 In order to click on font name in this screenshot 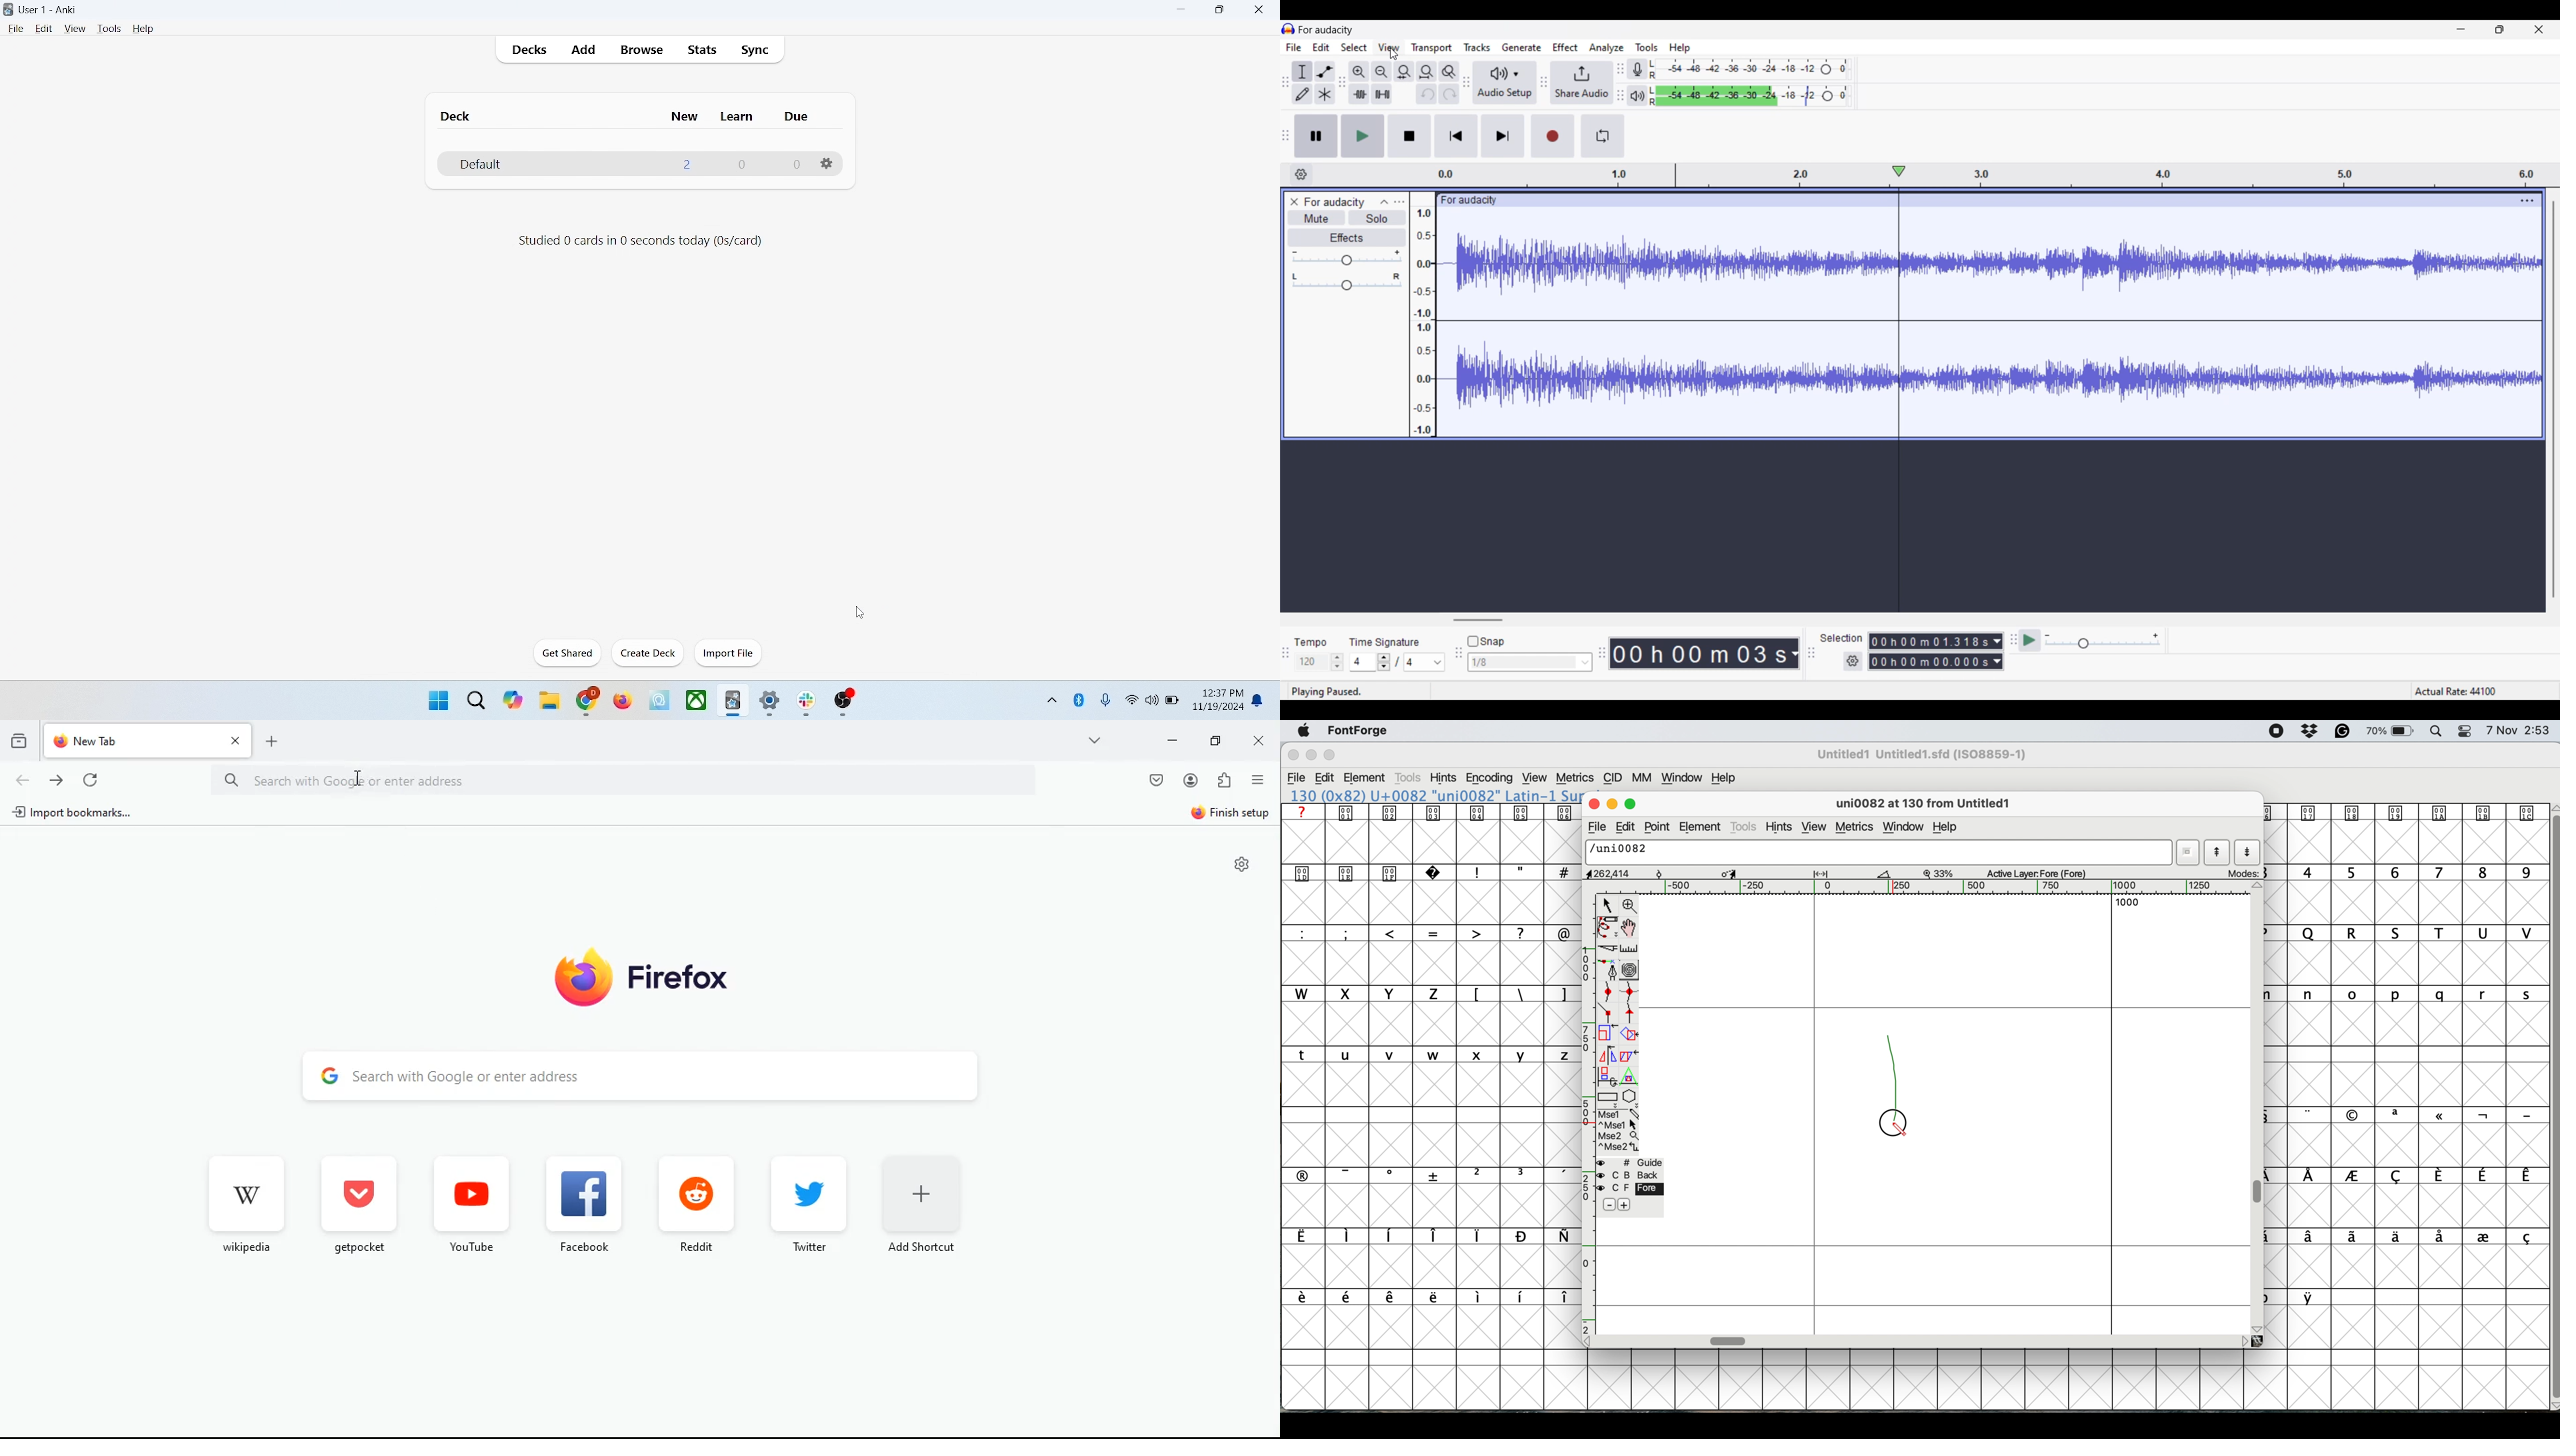, I will do `click(1925, 754)`.